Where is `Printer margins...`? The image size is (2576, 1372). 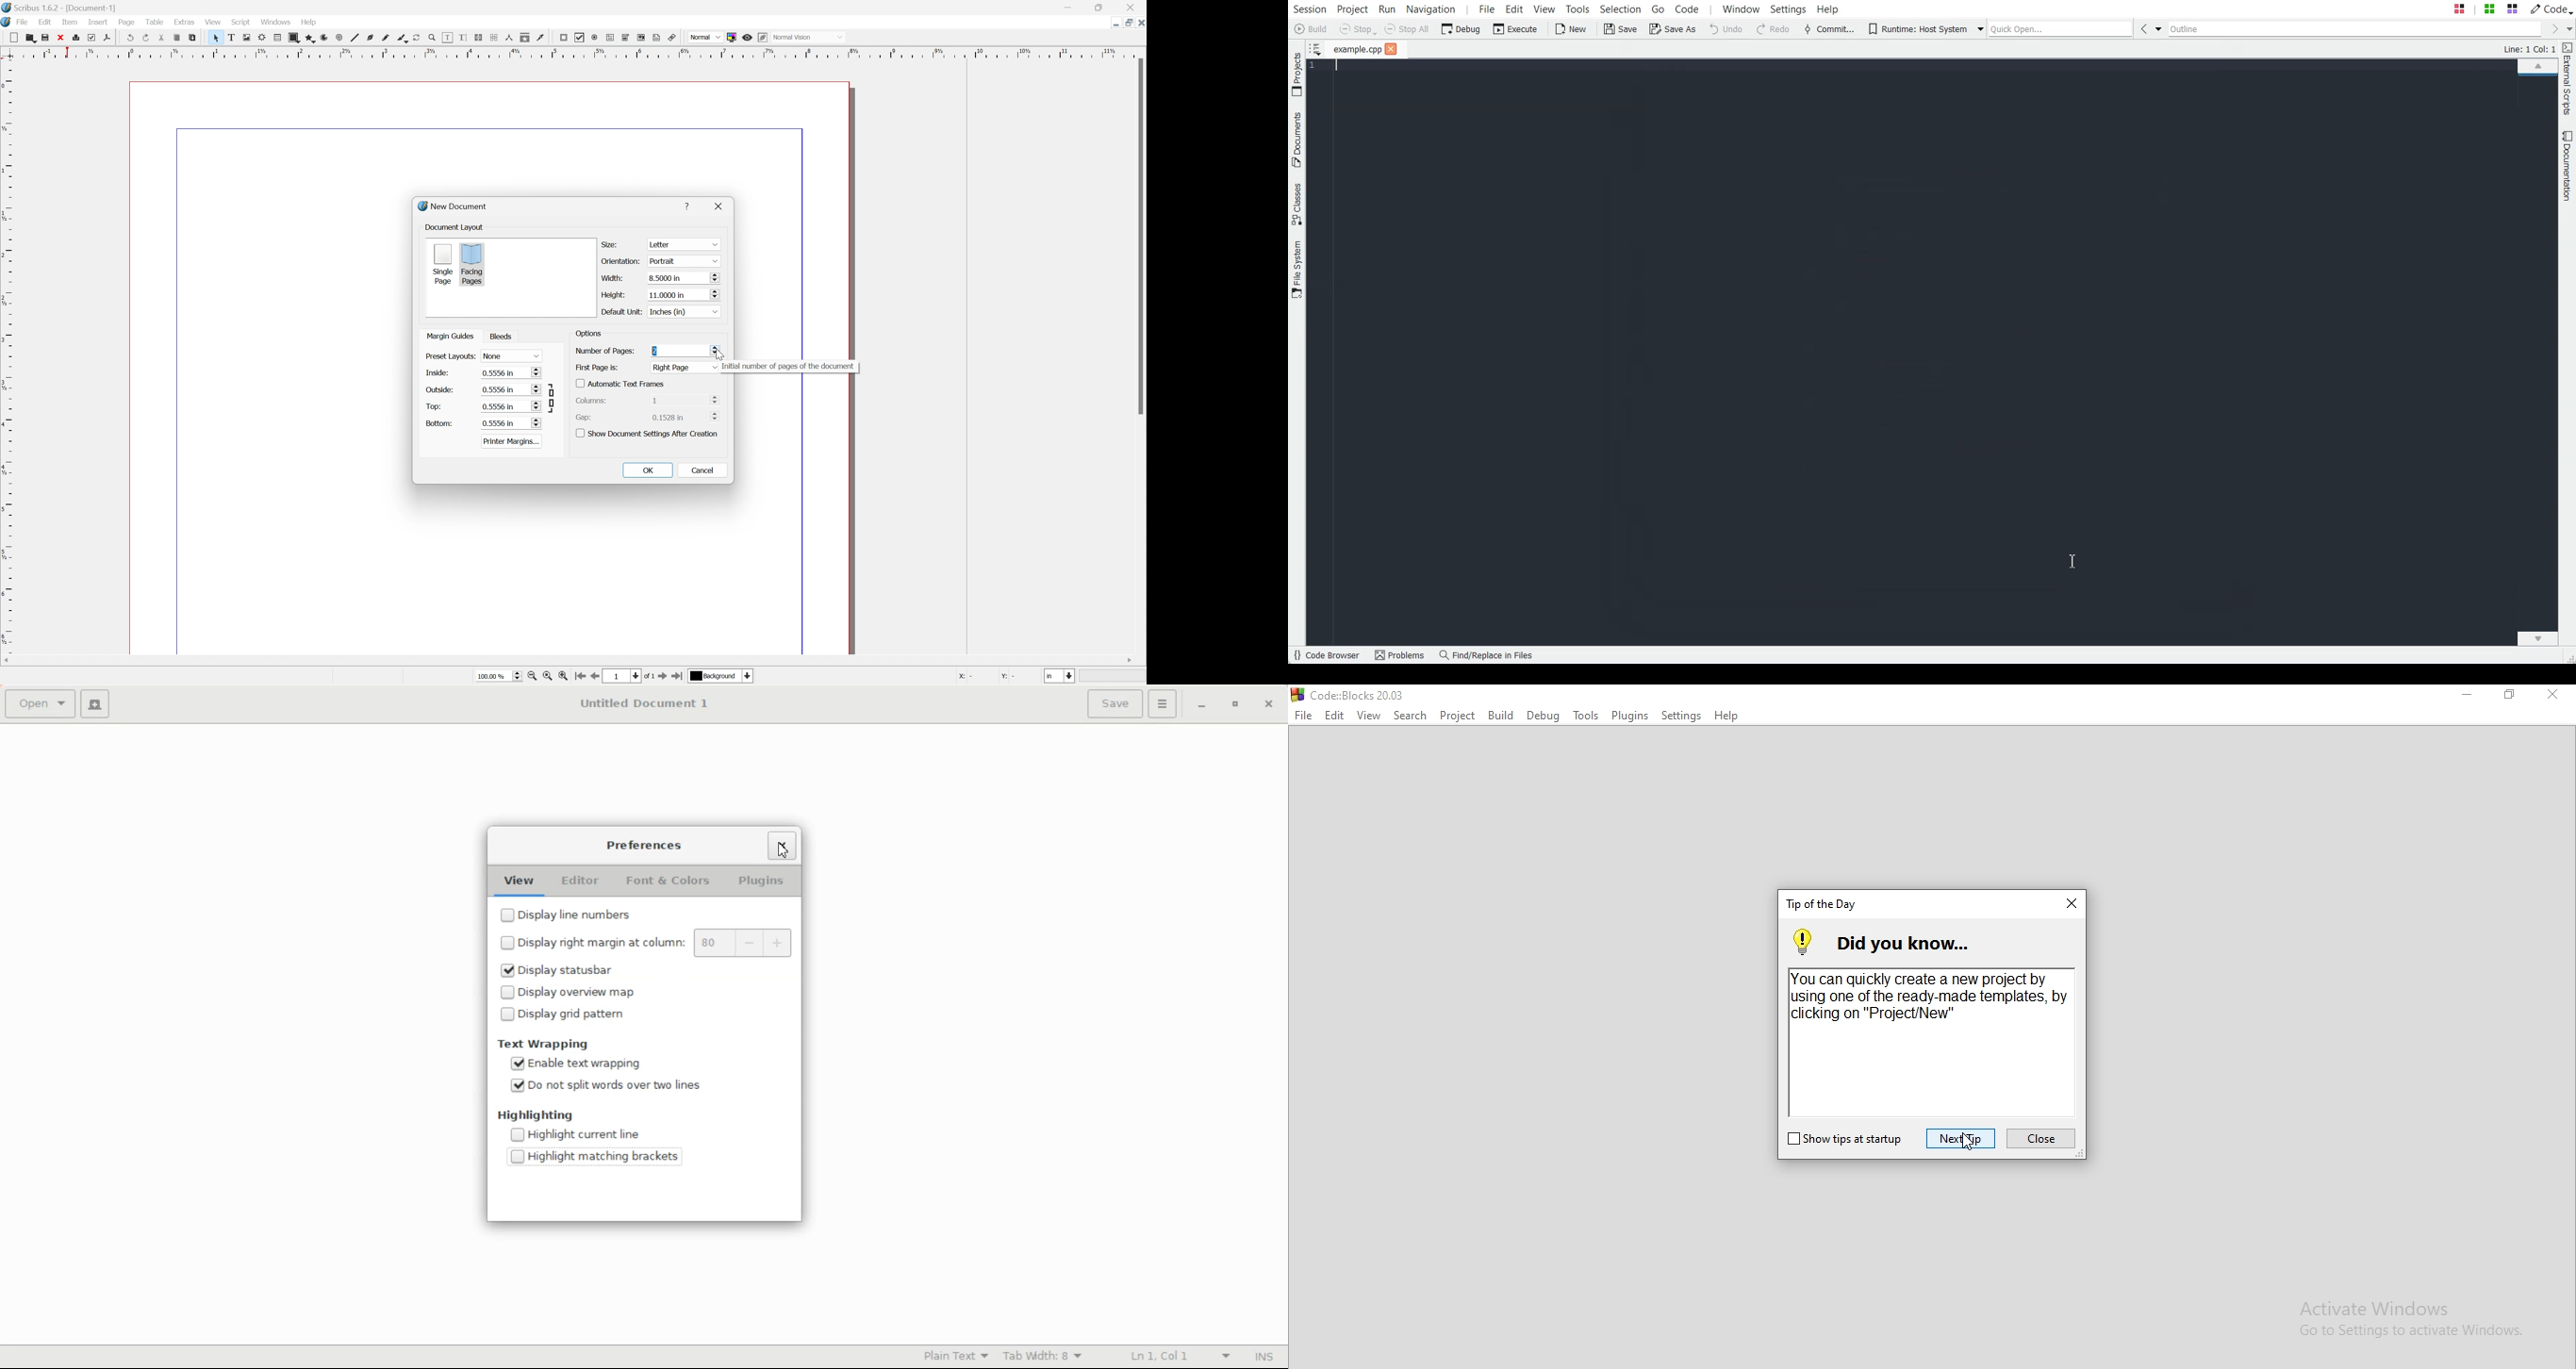
Printer margins... is located at coordinates (512, 441).